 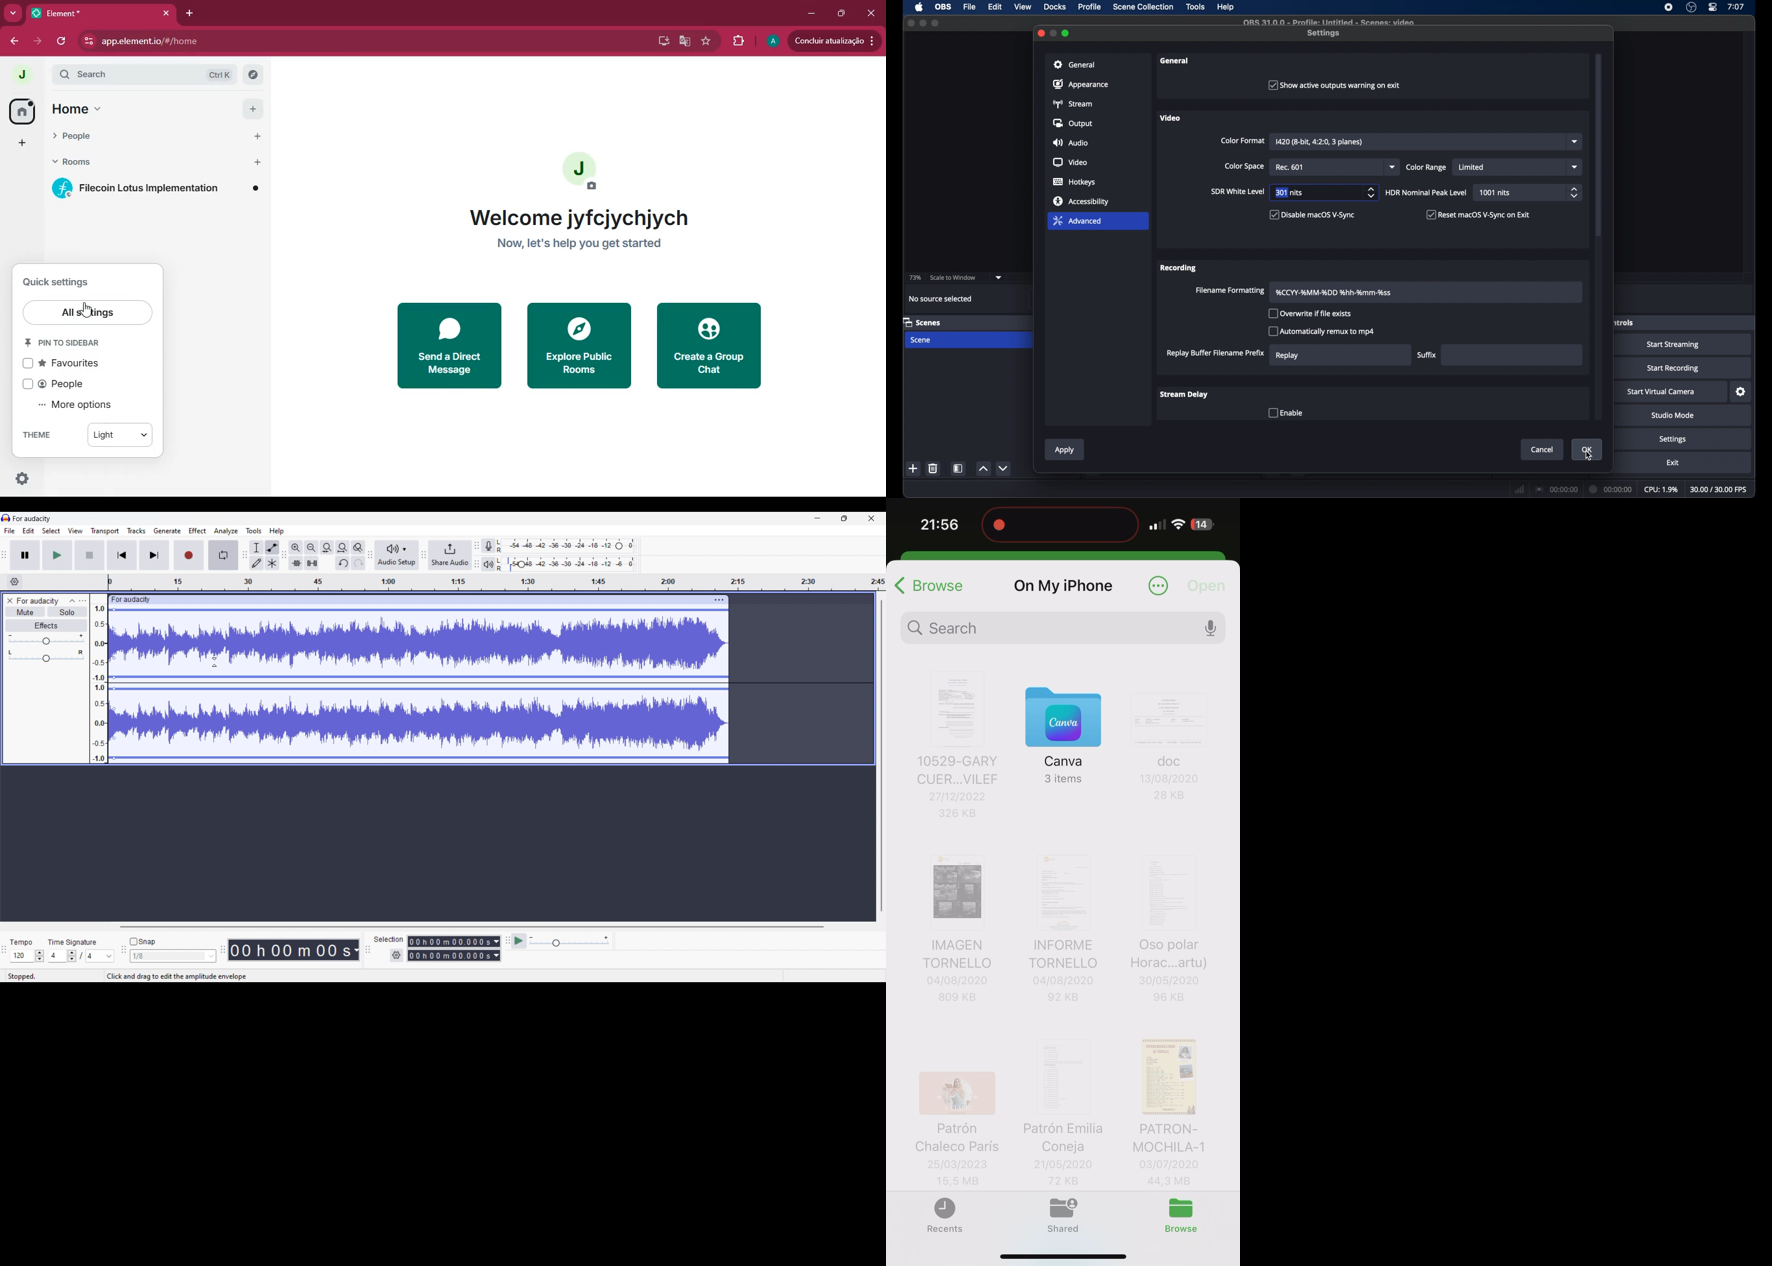 I want to click on maximize, so click(x=935, y=23).